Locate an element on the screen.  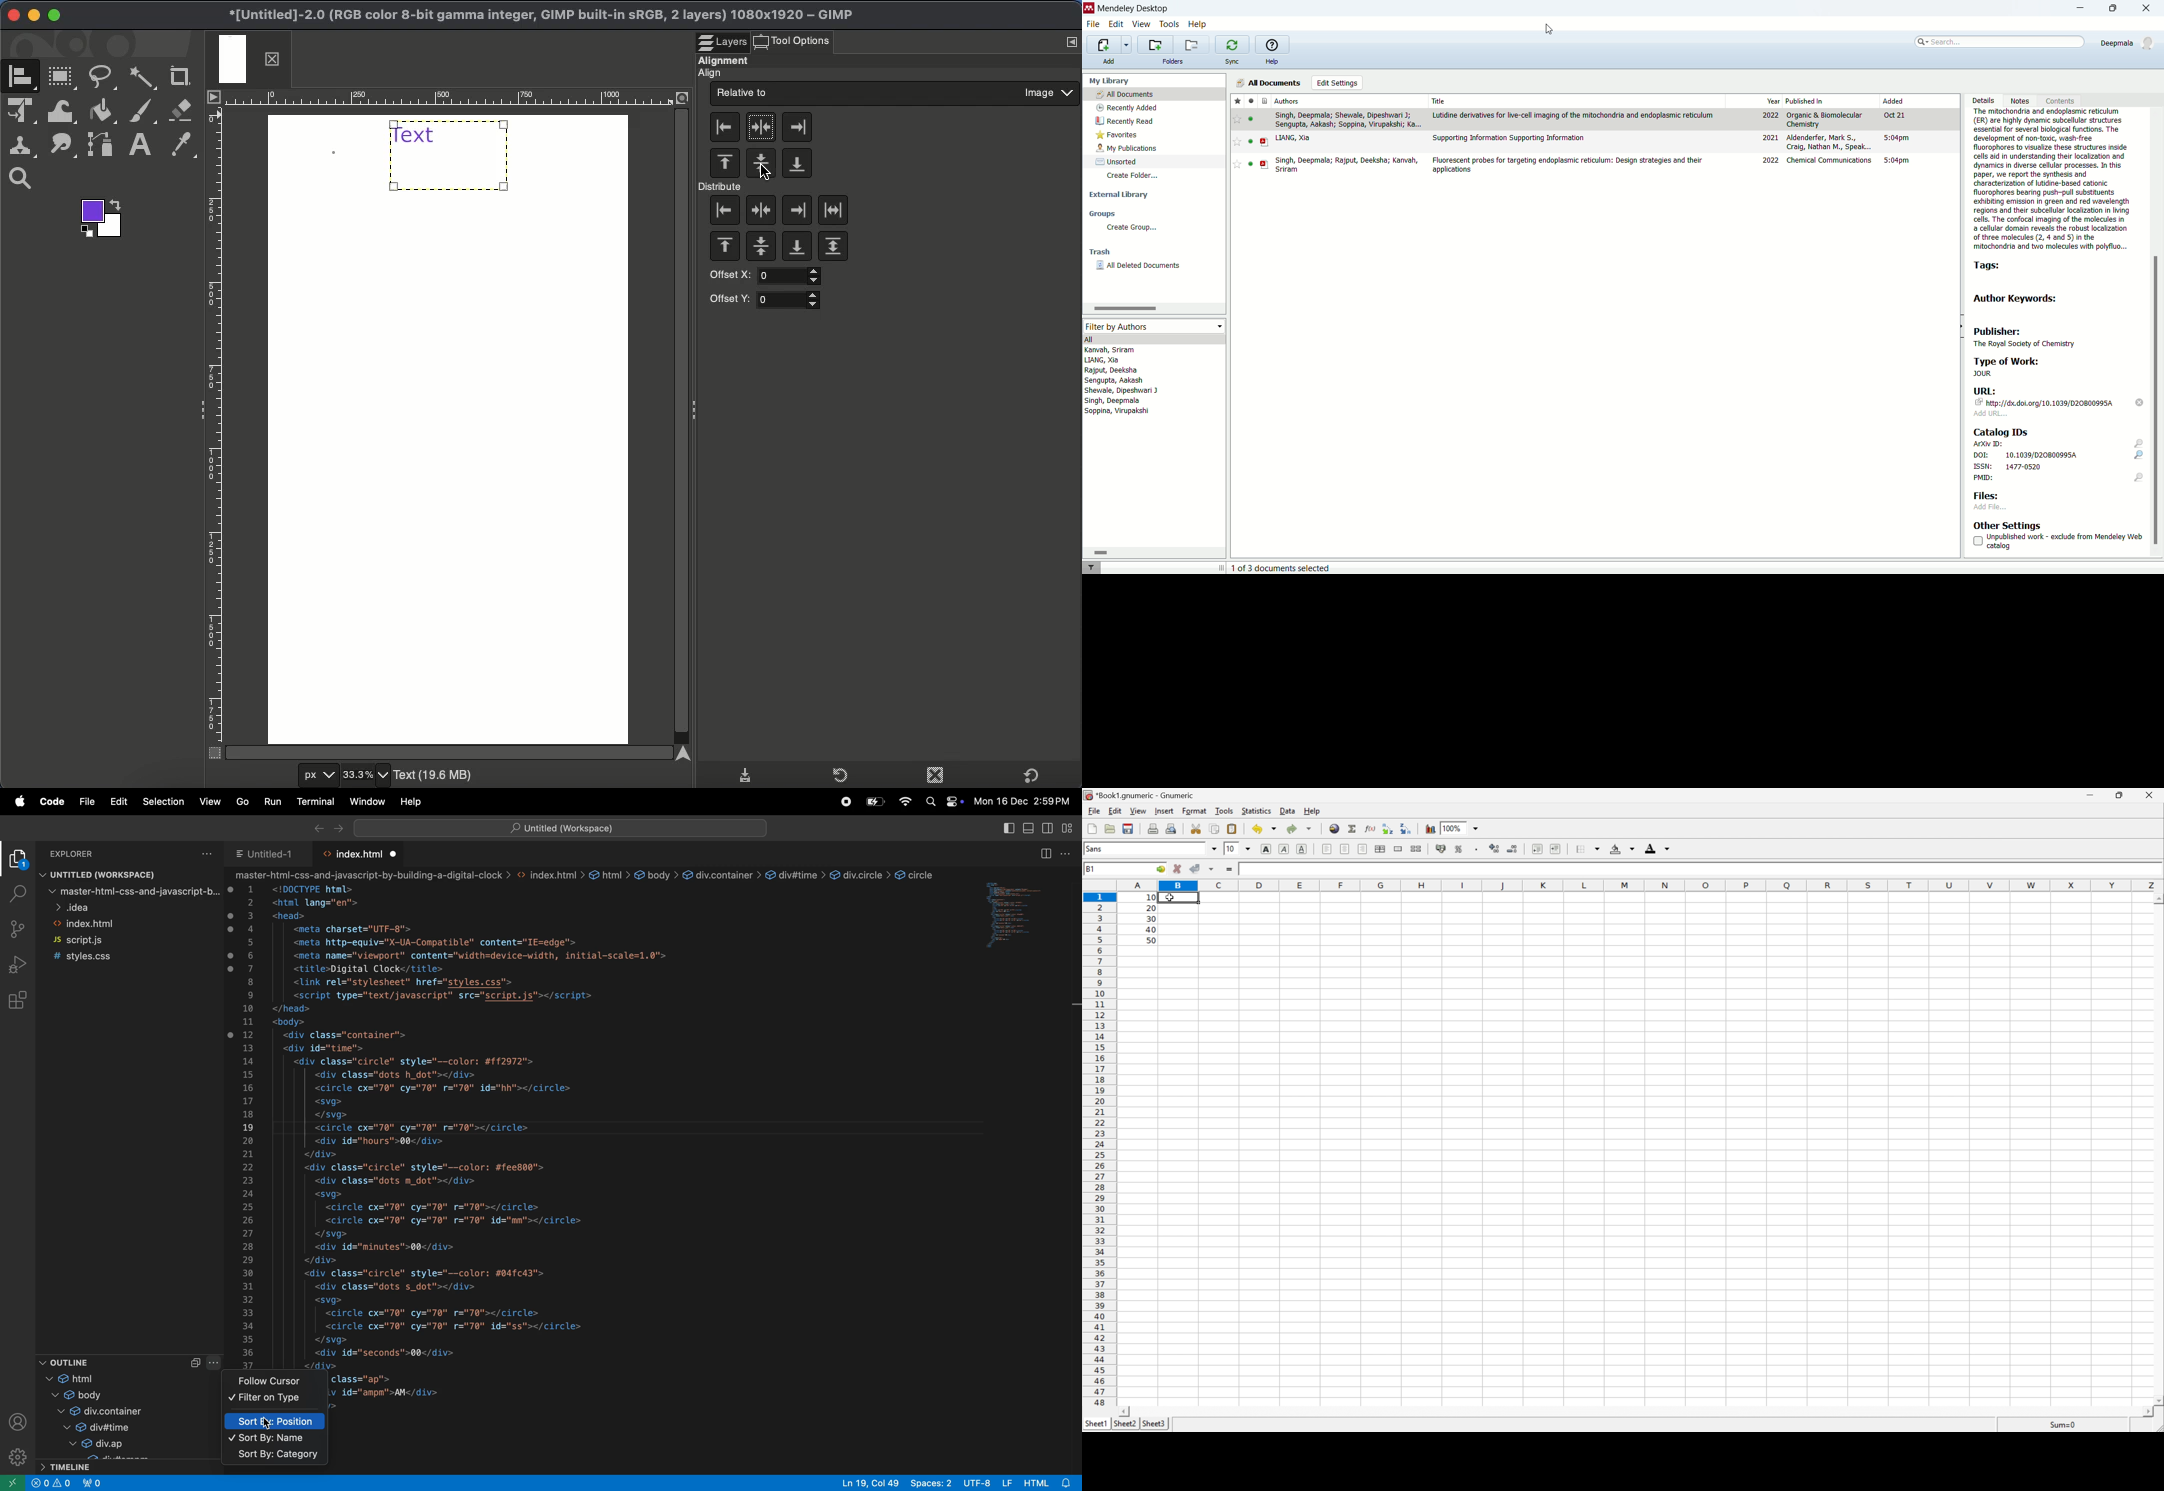
Ruler is located at coordinates (466, 98).